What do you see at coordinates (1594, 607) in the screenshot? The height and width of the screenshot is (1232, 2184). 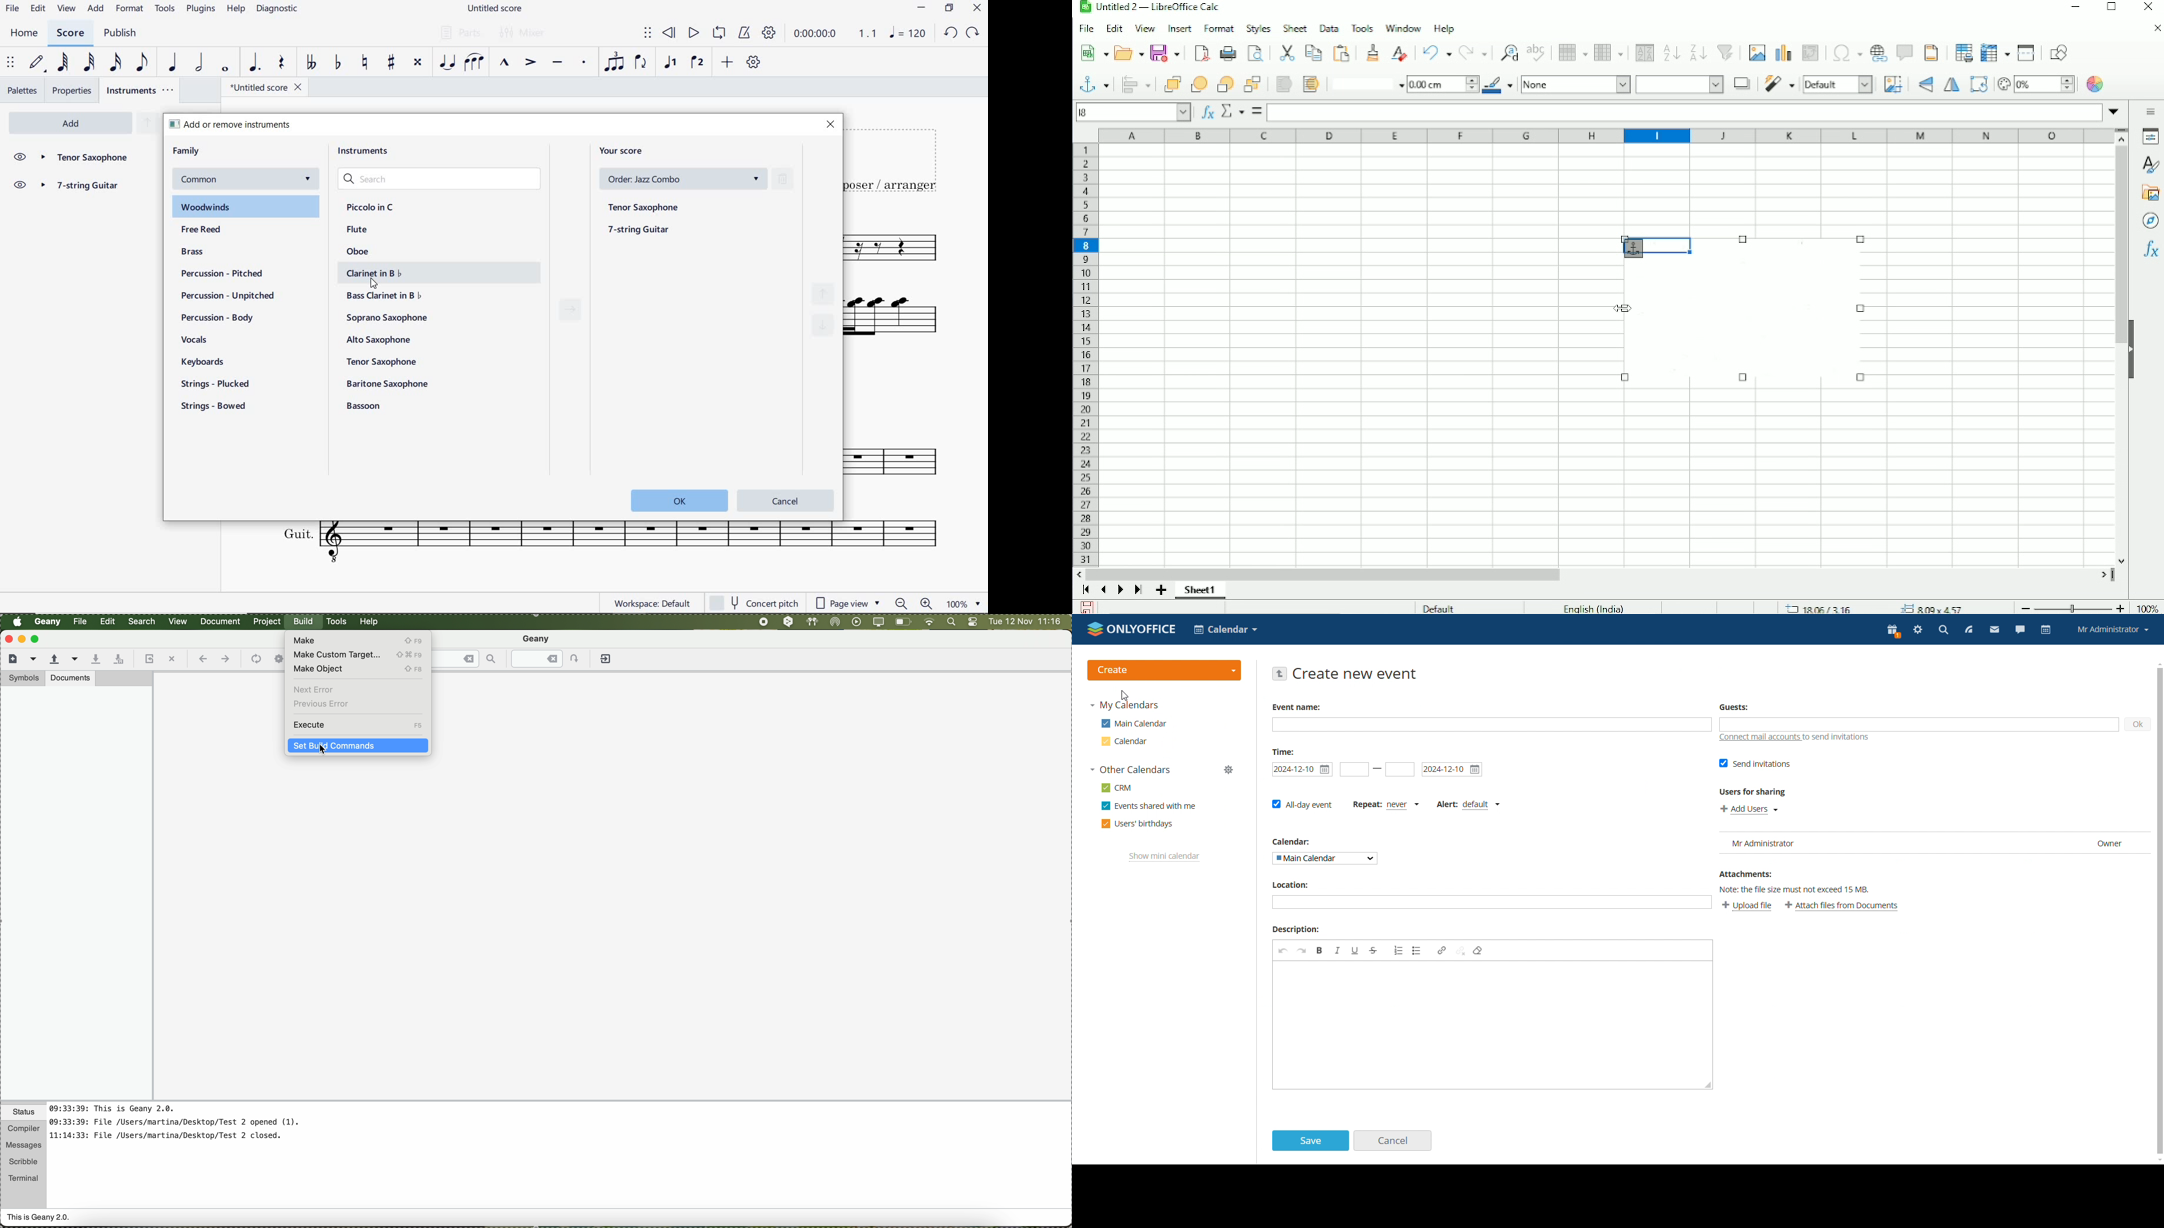 I see `Language` at bounding box center [1594, 607].